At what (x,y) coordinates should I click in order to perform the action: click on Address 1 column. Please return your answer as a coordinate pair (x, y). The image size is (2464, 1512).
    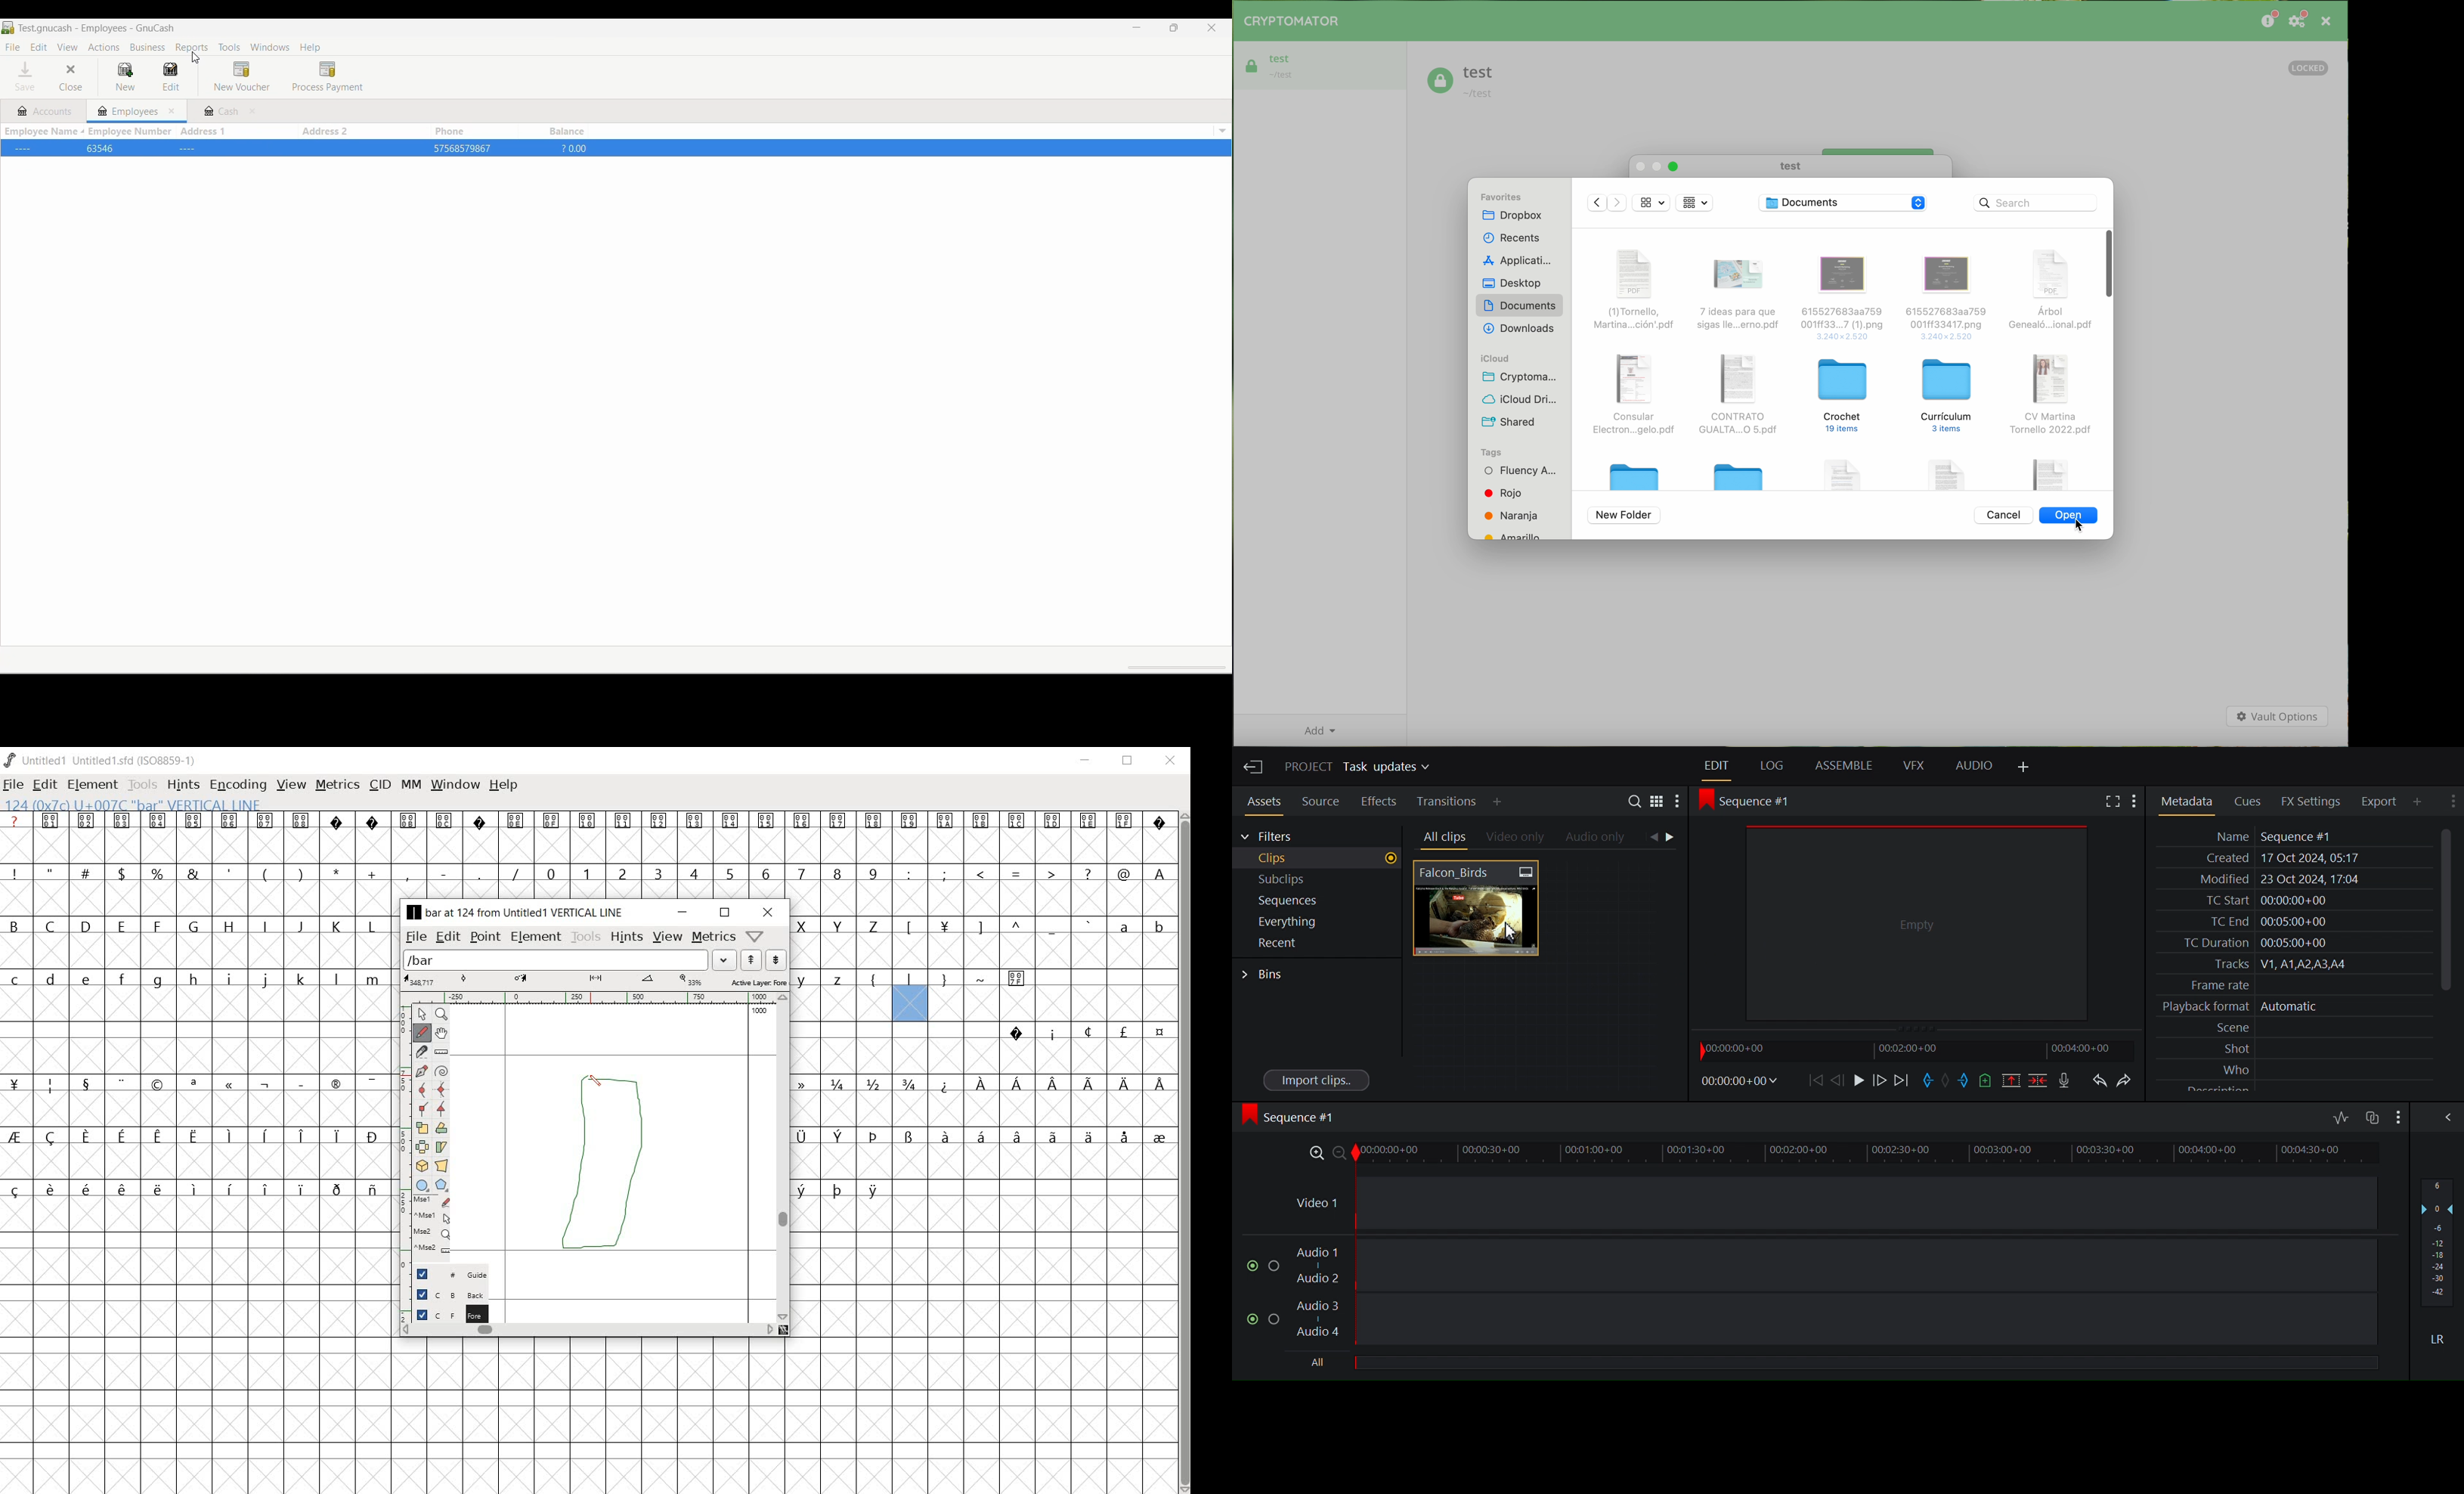
    Looking at the image, I should click on (237, 132).